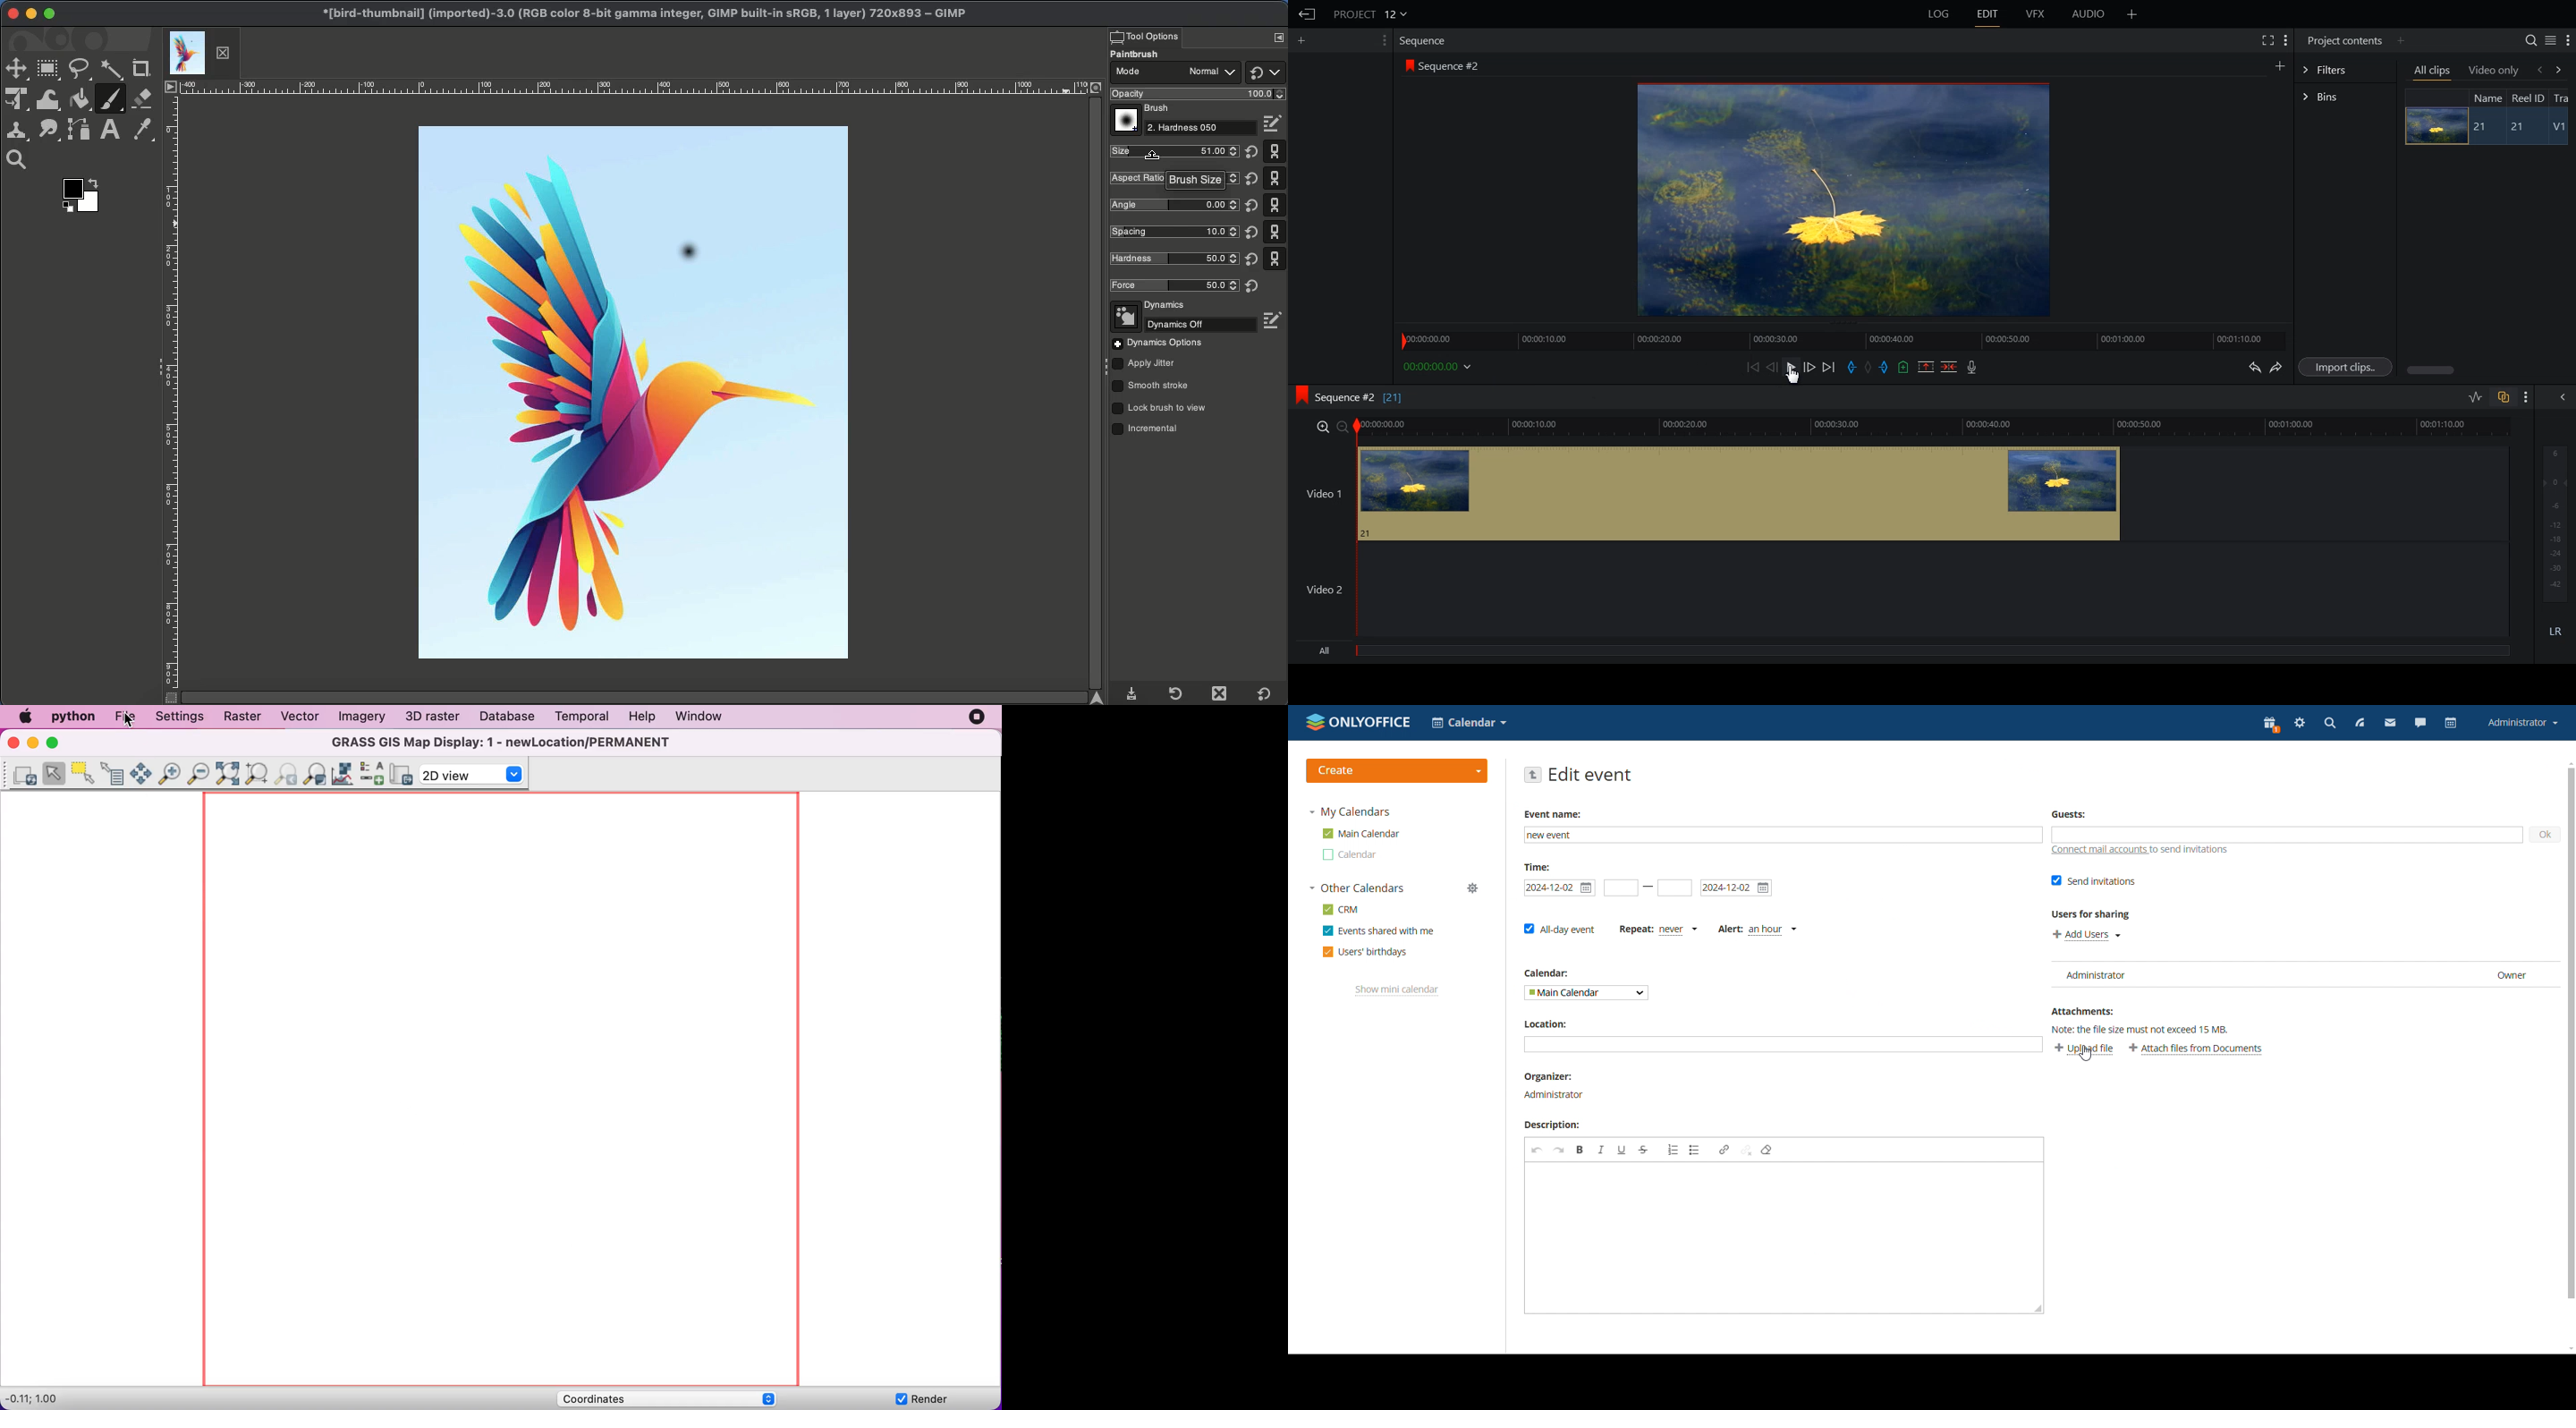 Image resolution: width=2576 pixels, height=1428 pixels. I want to click on go back, so click(1532, 775).